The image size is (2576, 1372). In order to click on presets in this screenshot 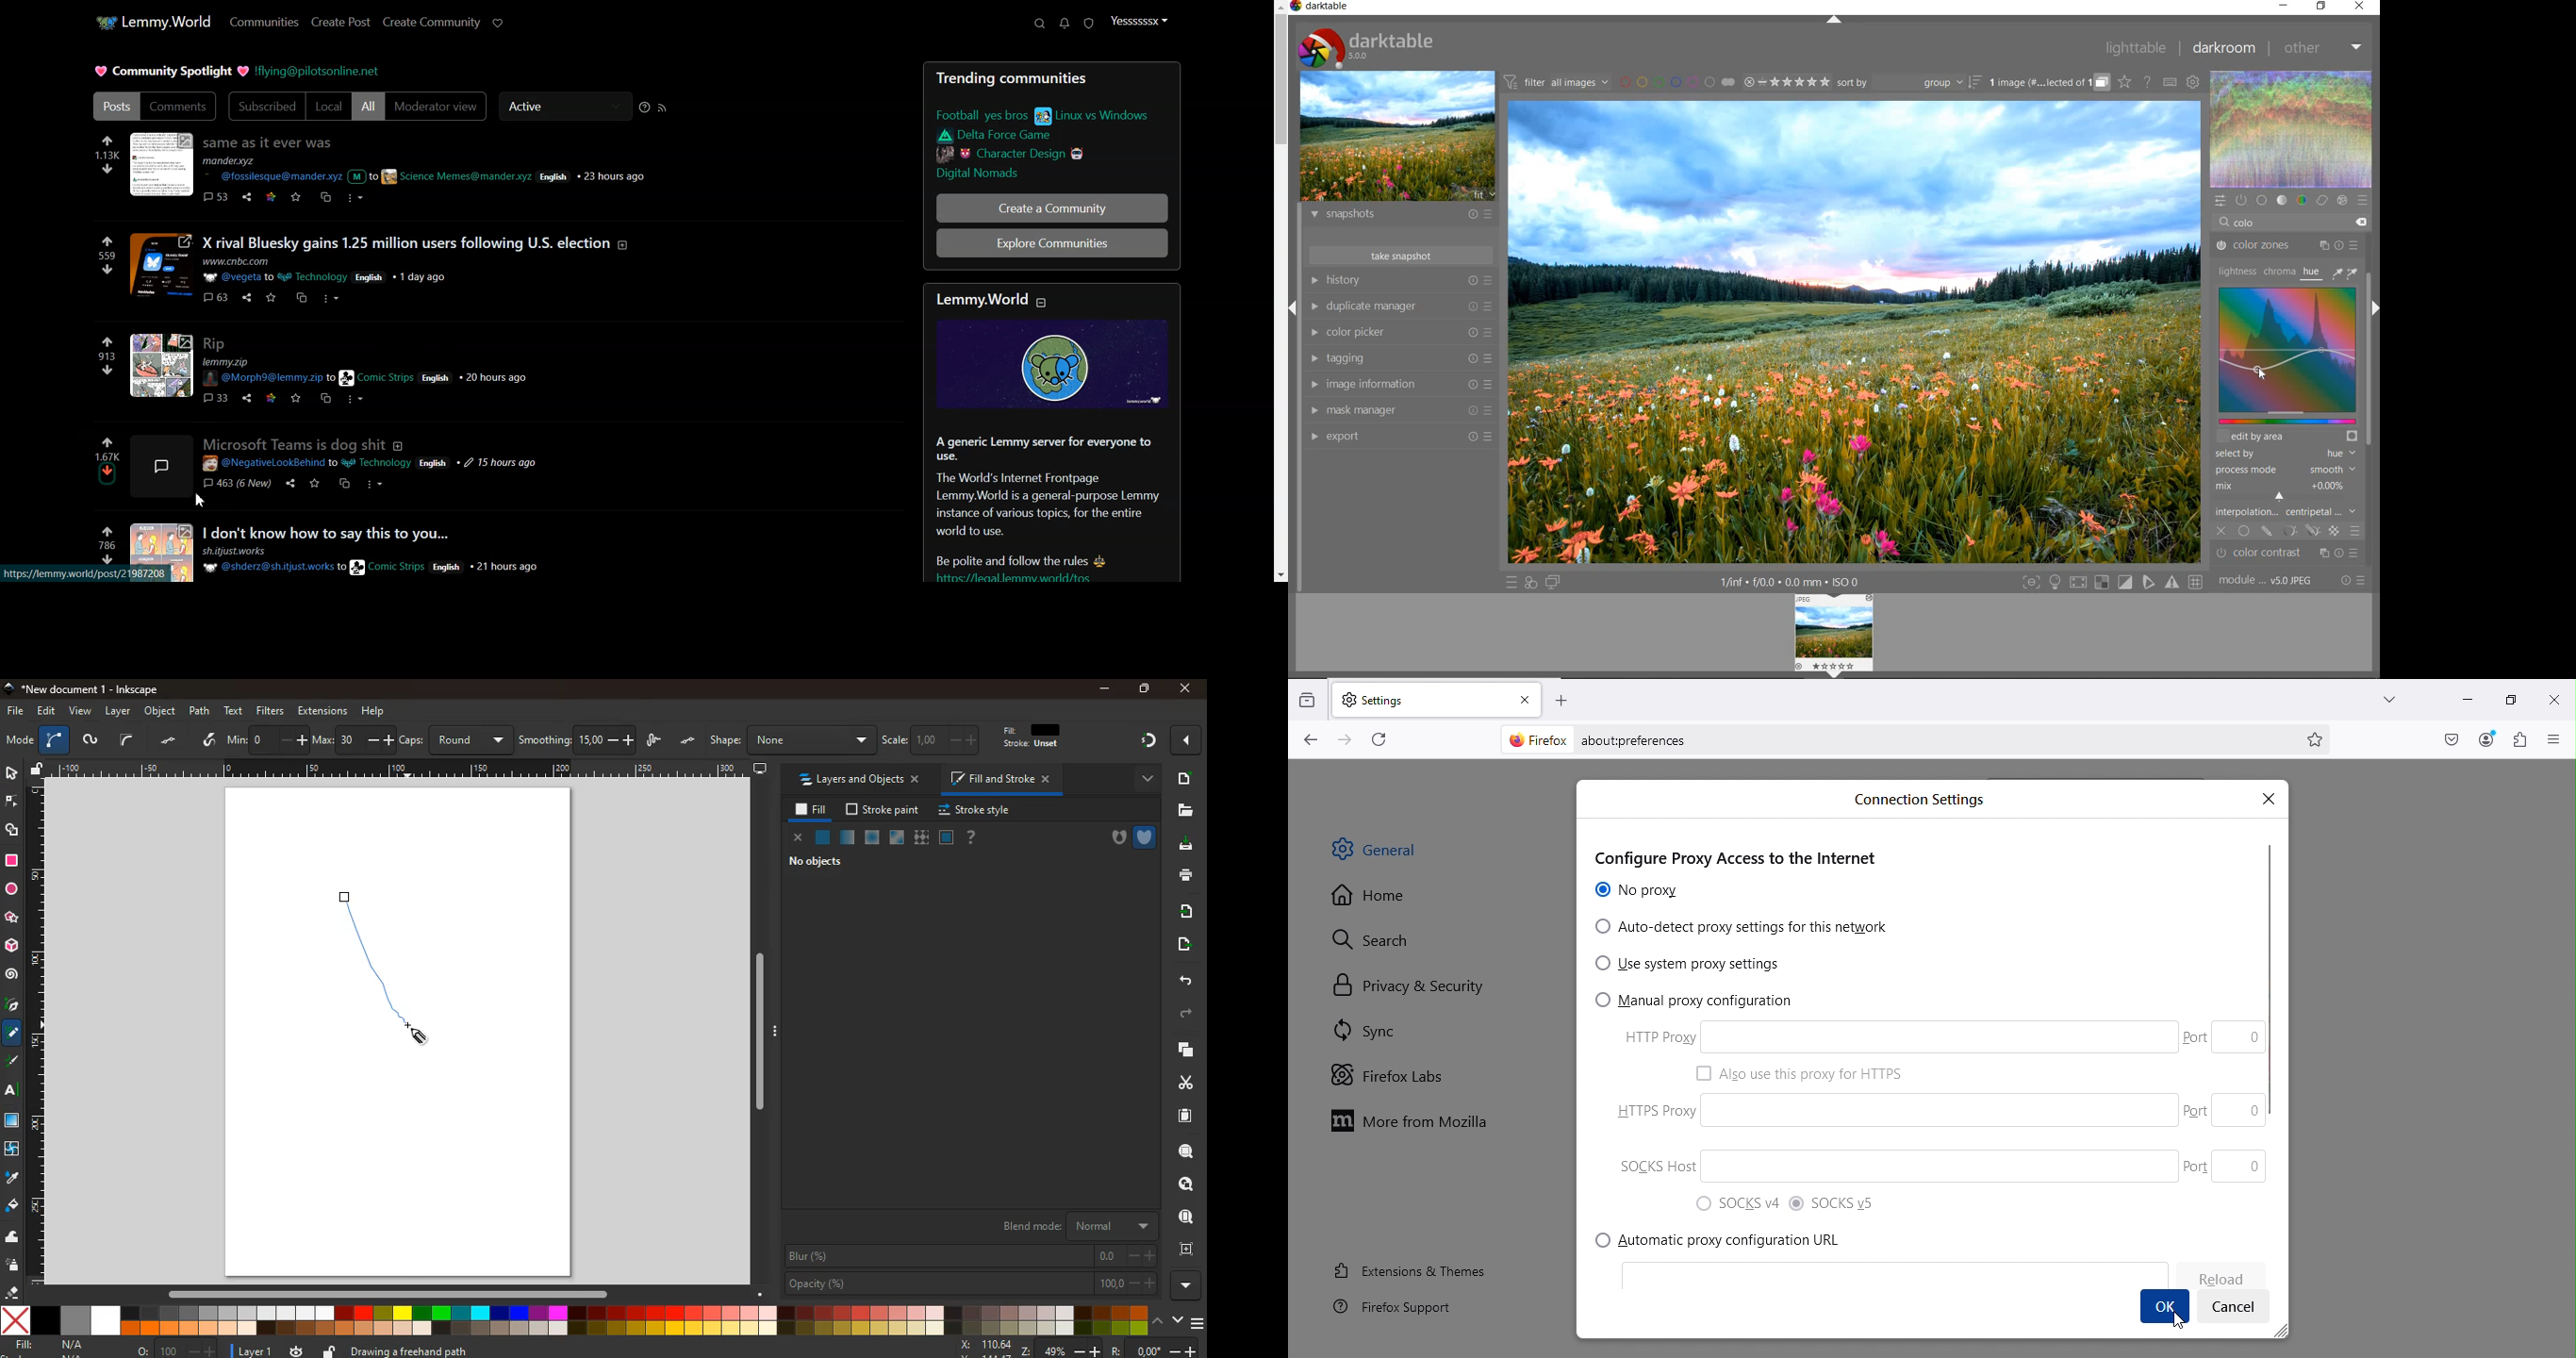, I will do `click(2362, 200)`.